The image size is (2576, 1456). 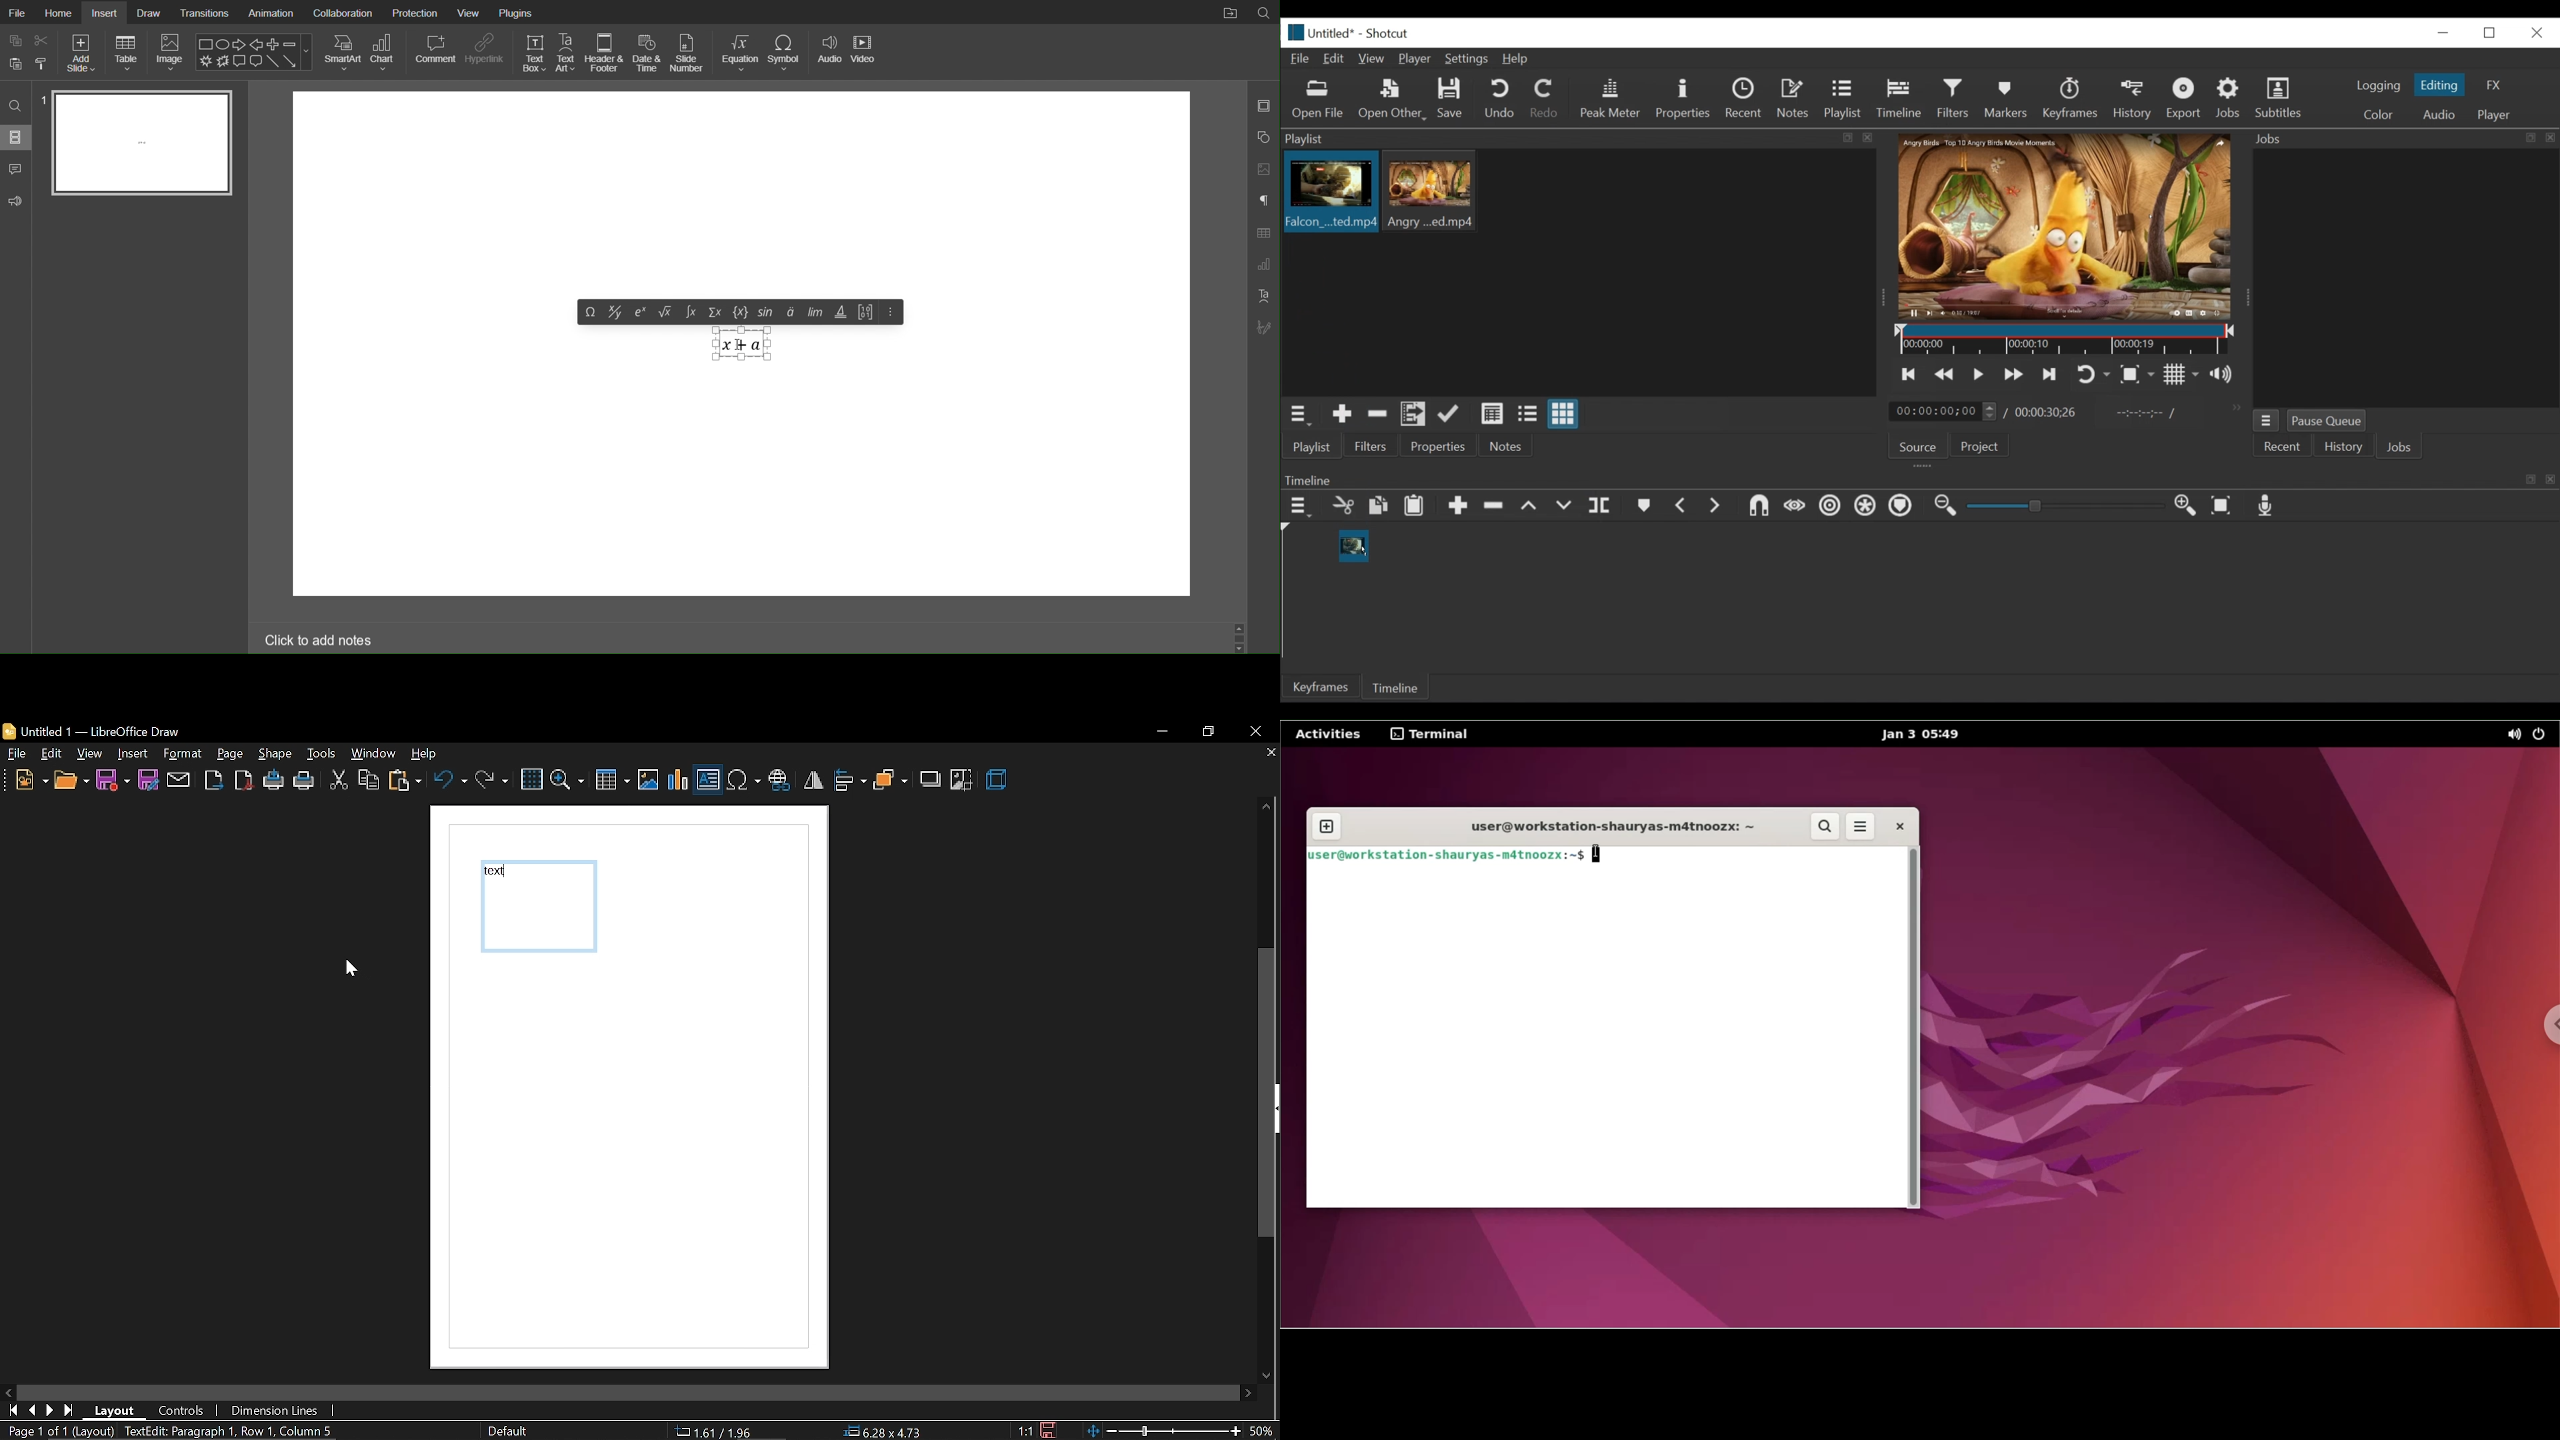 What do you see at coordinates (1682, 508) in the screenshot?
I see `Previous marker` at bounding box center [1682, 508].